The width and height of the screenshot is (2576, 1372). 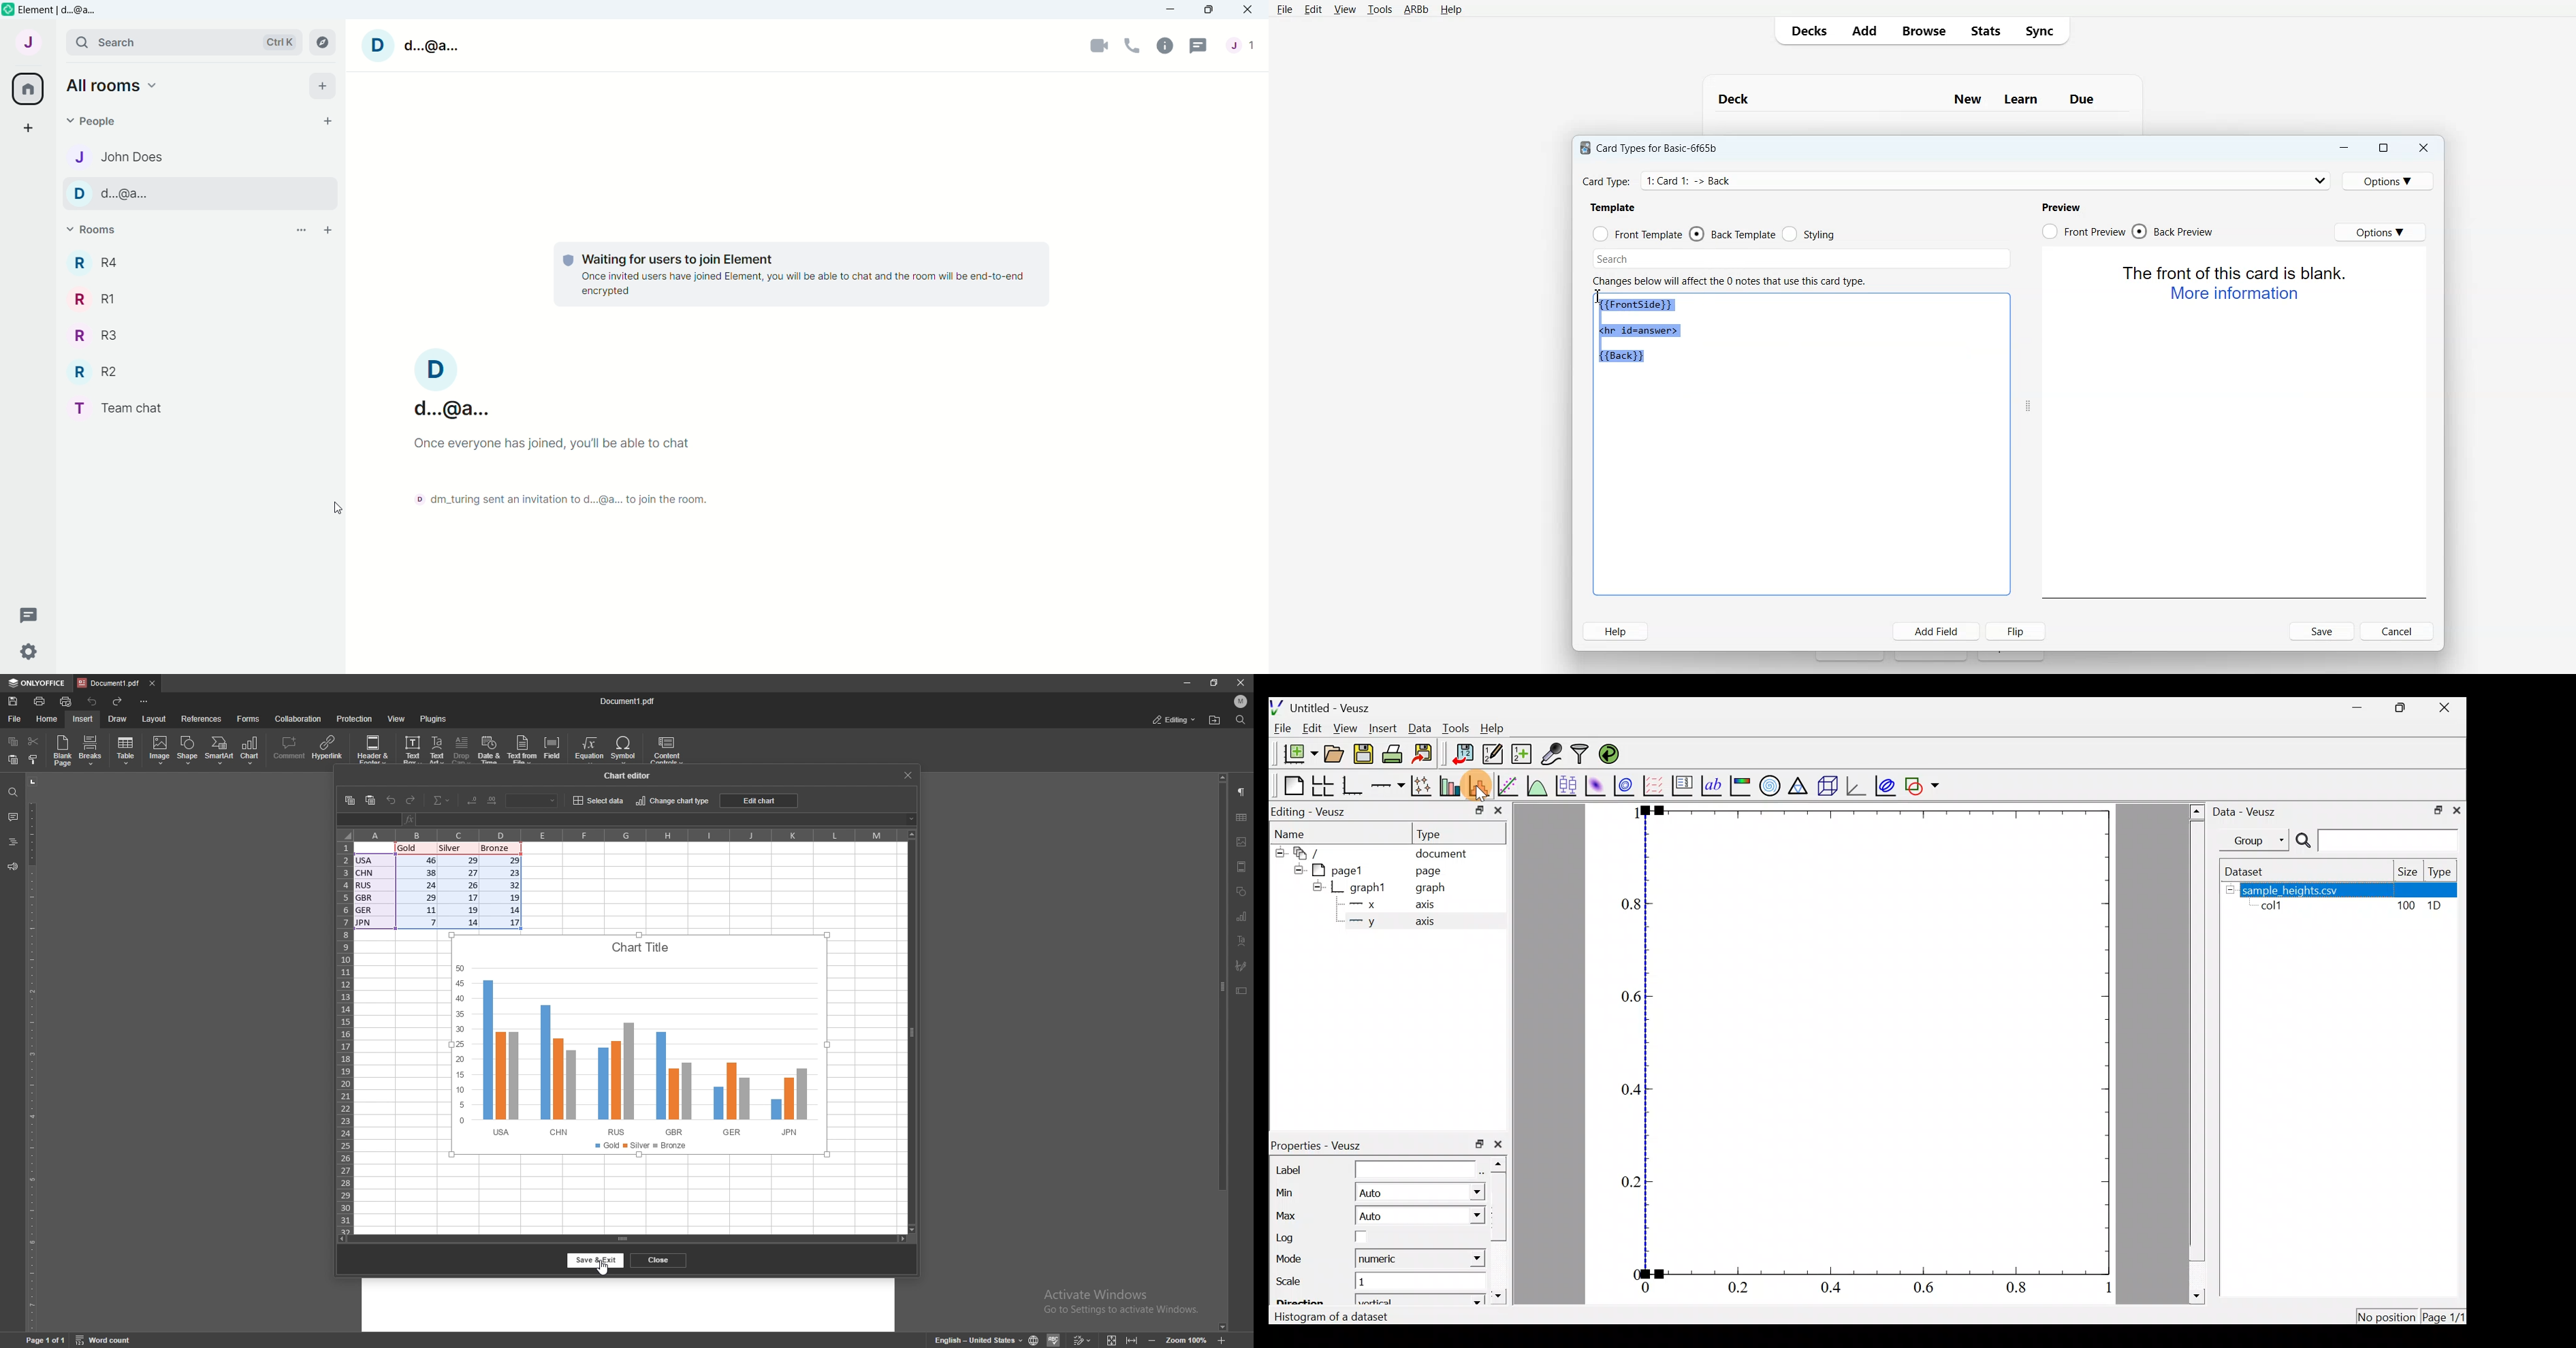 I want to click on cut, so click(x=33, y=741).